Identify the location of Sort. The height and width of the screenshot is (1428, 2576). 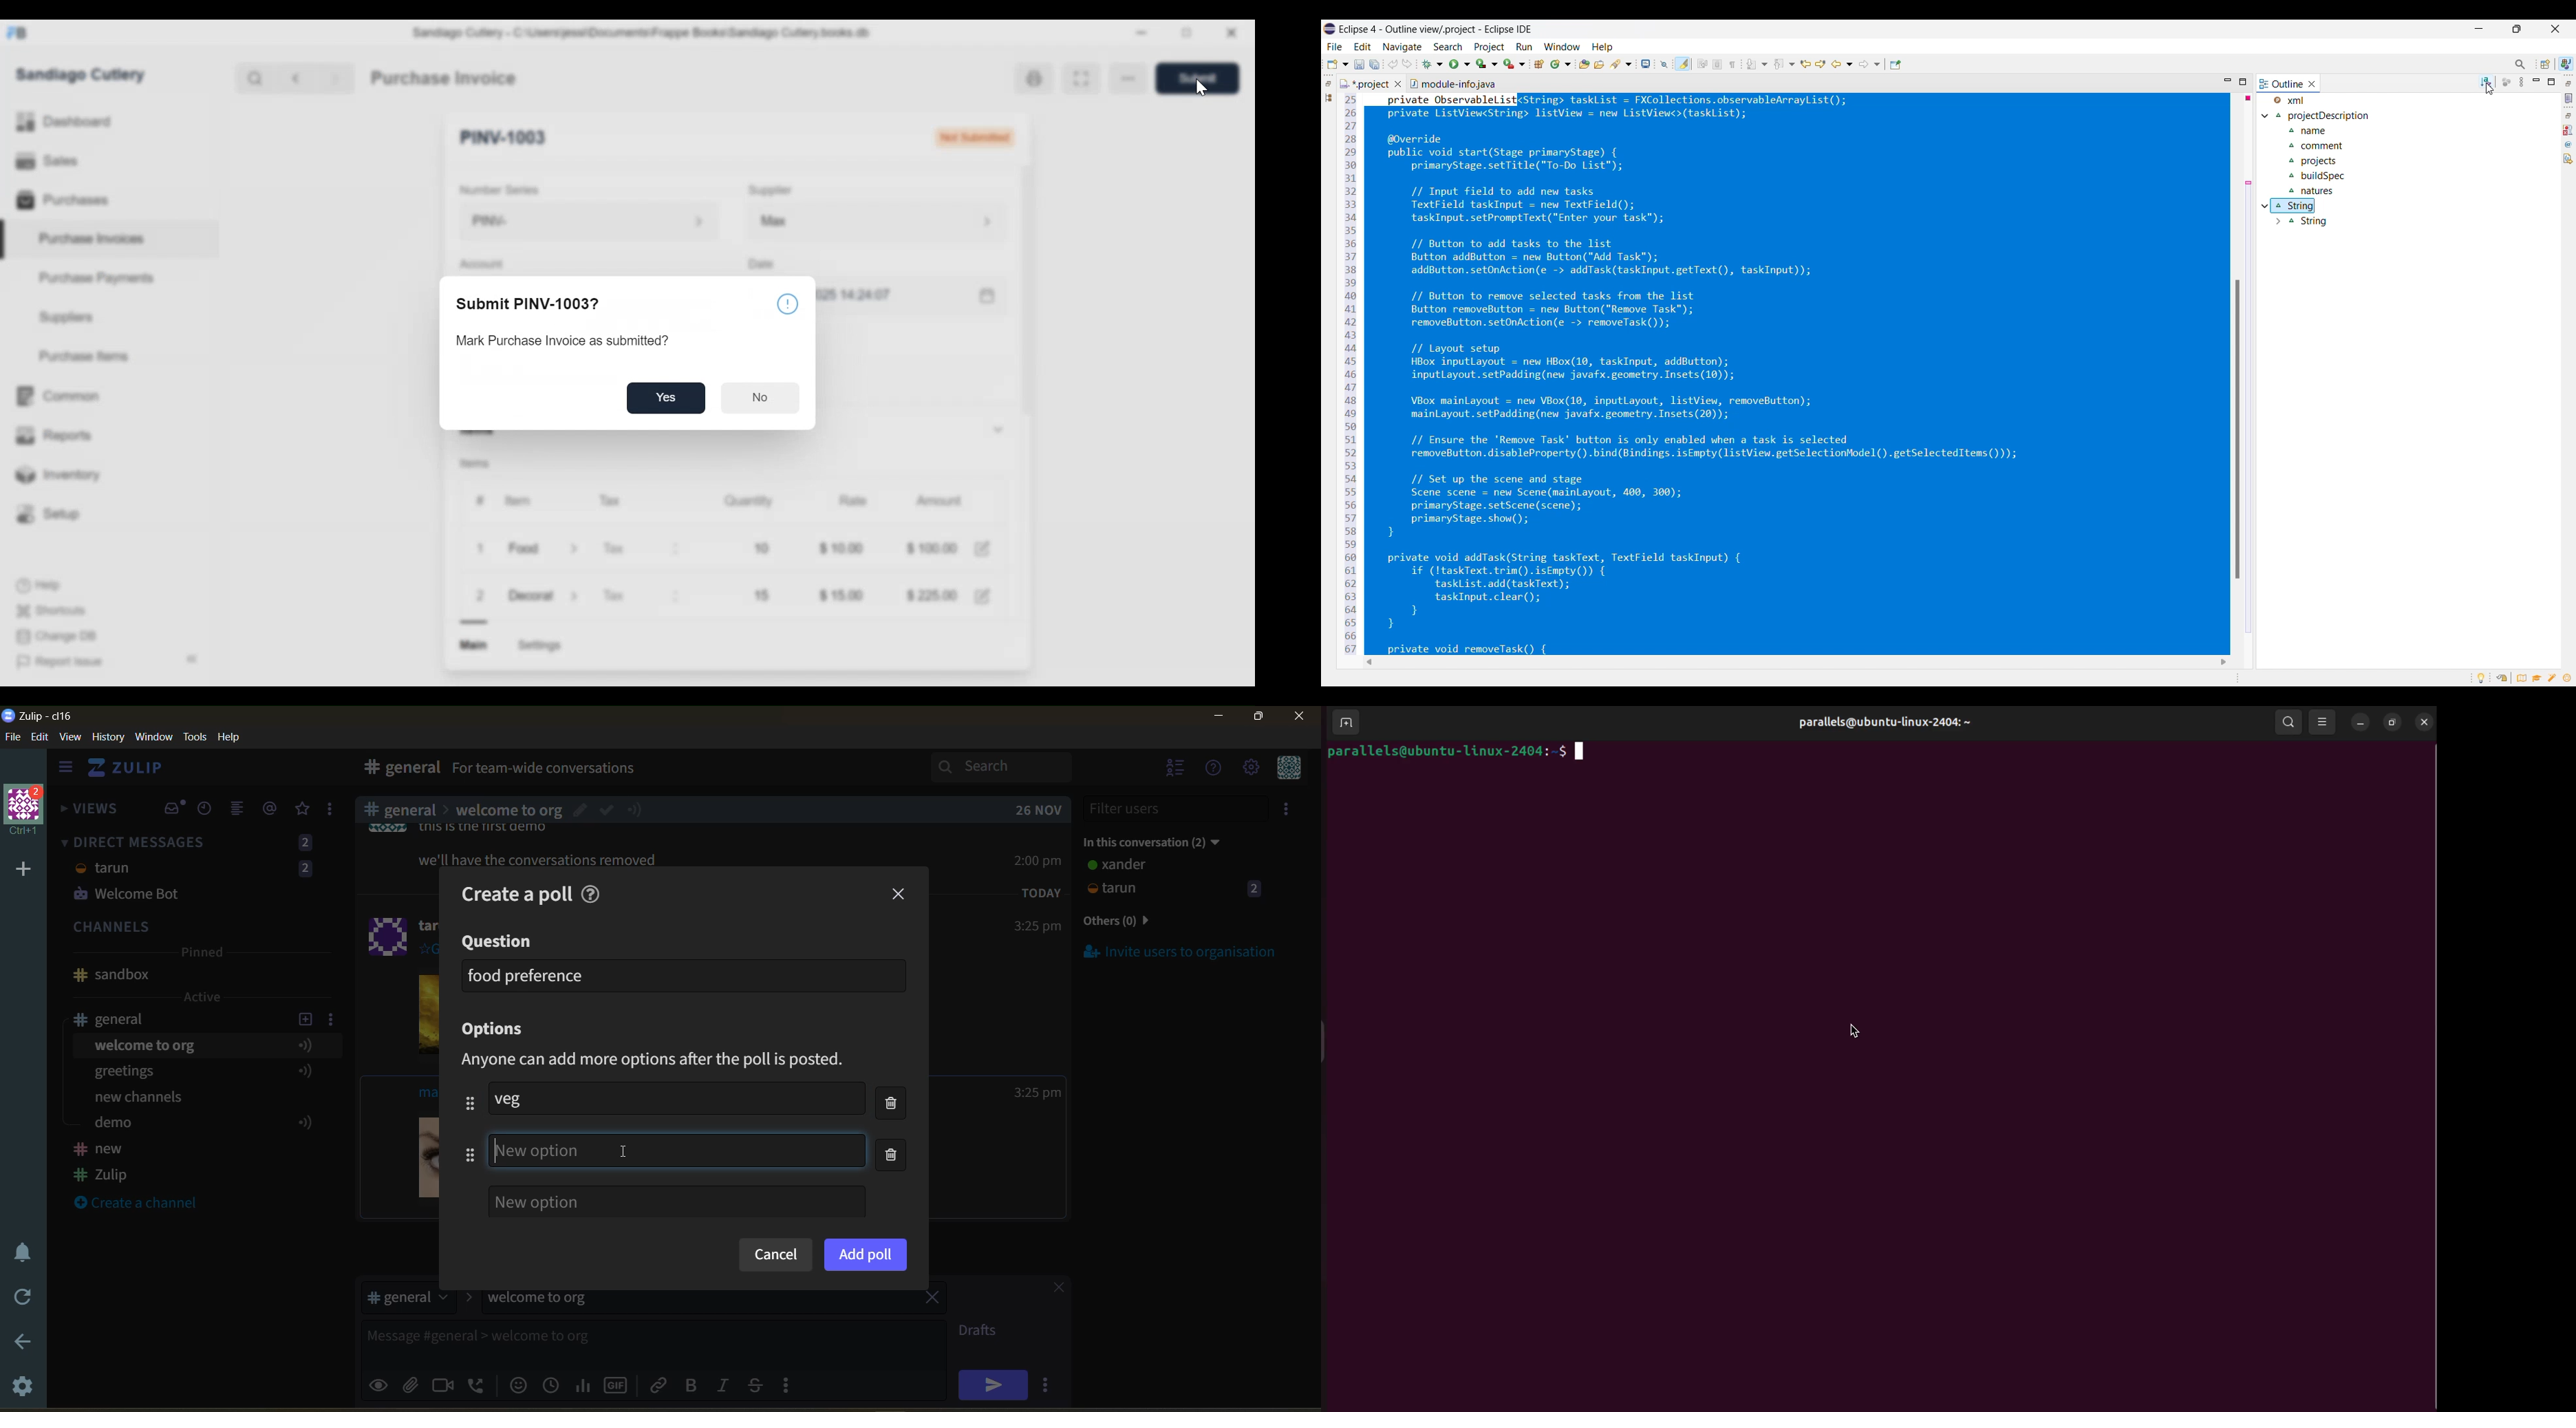
(2486, 82).